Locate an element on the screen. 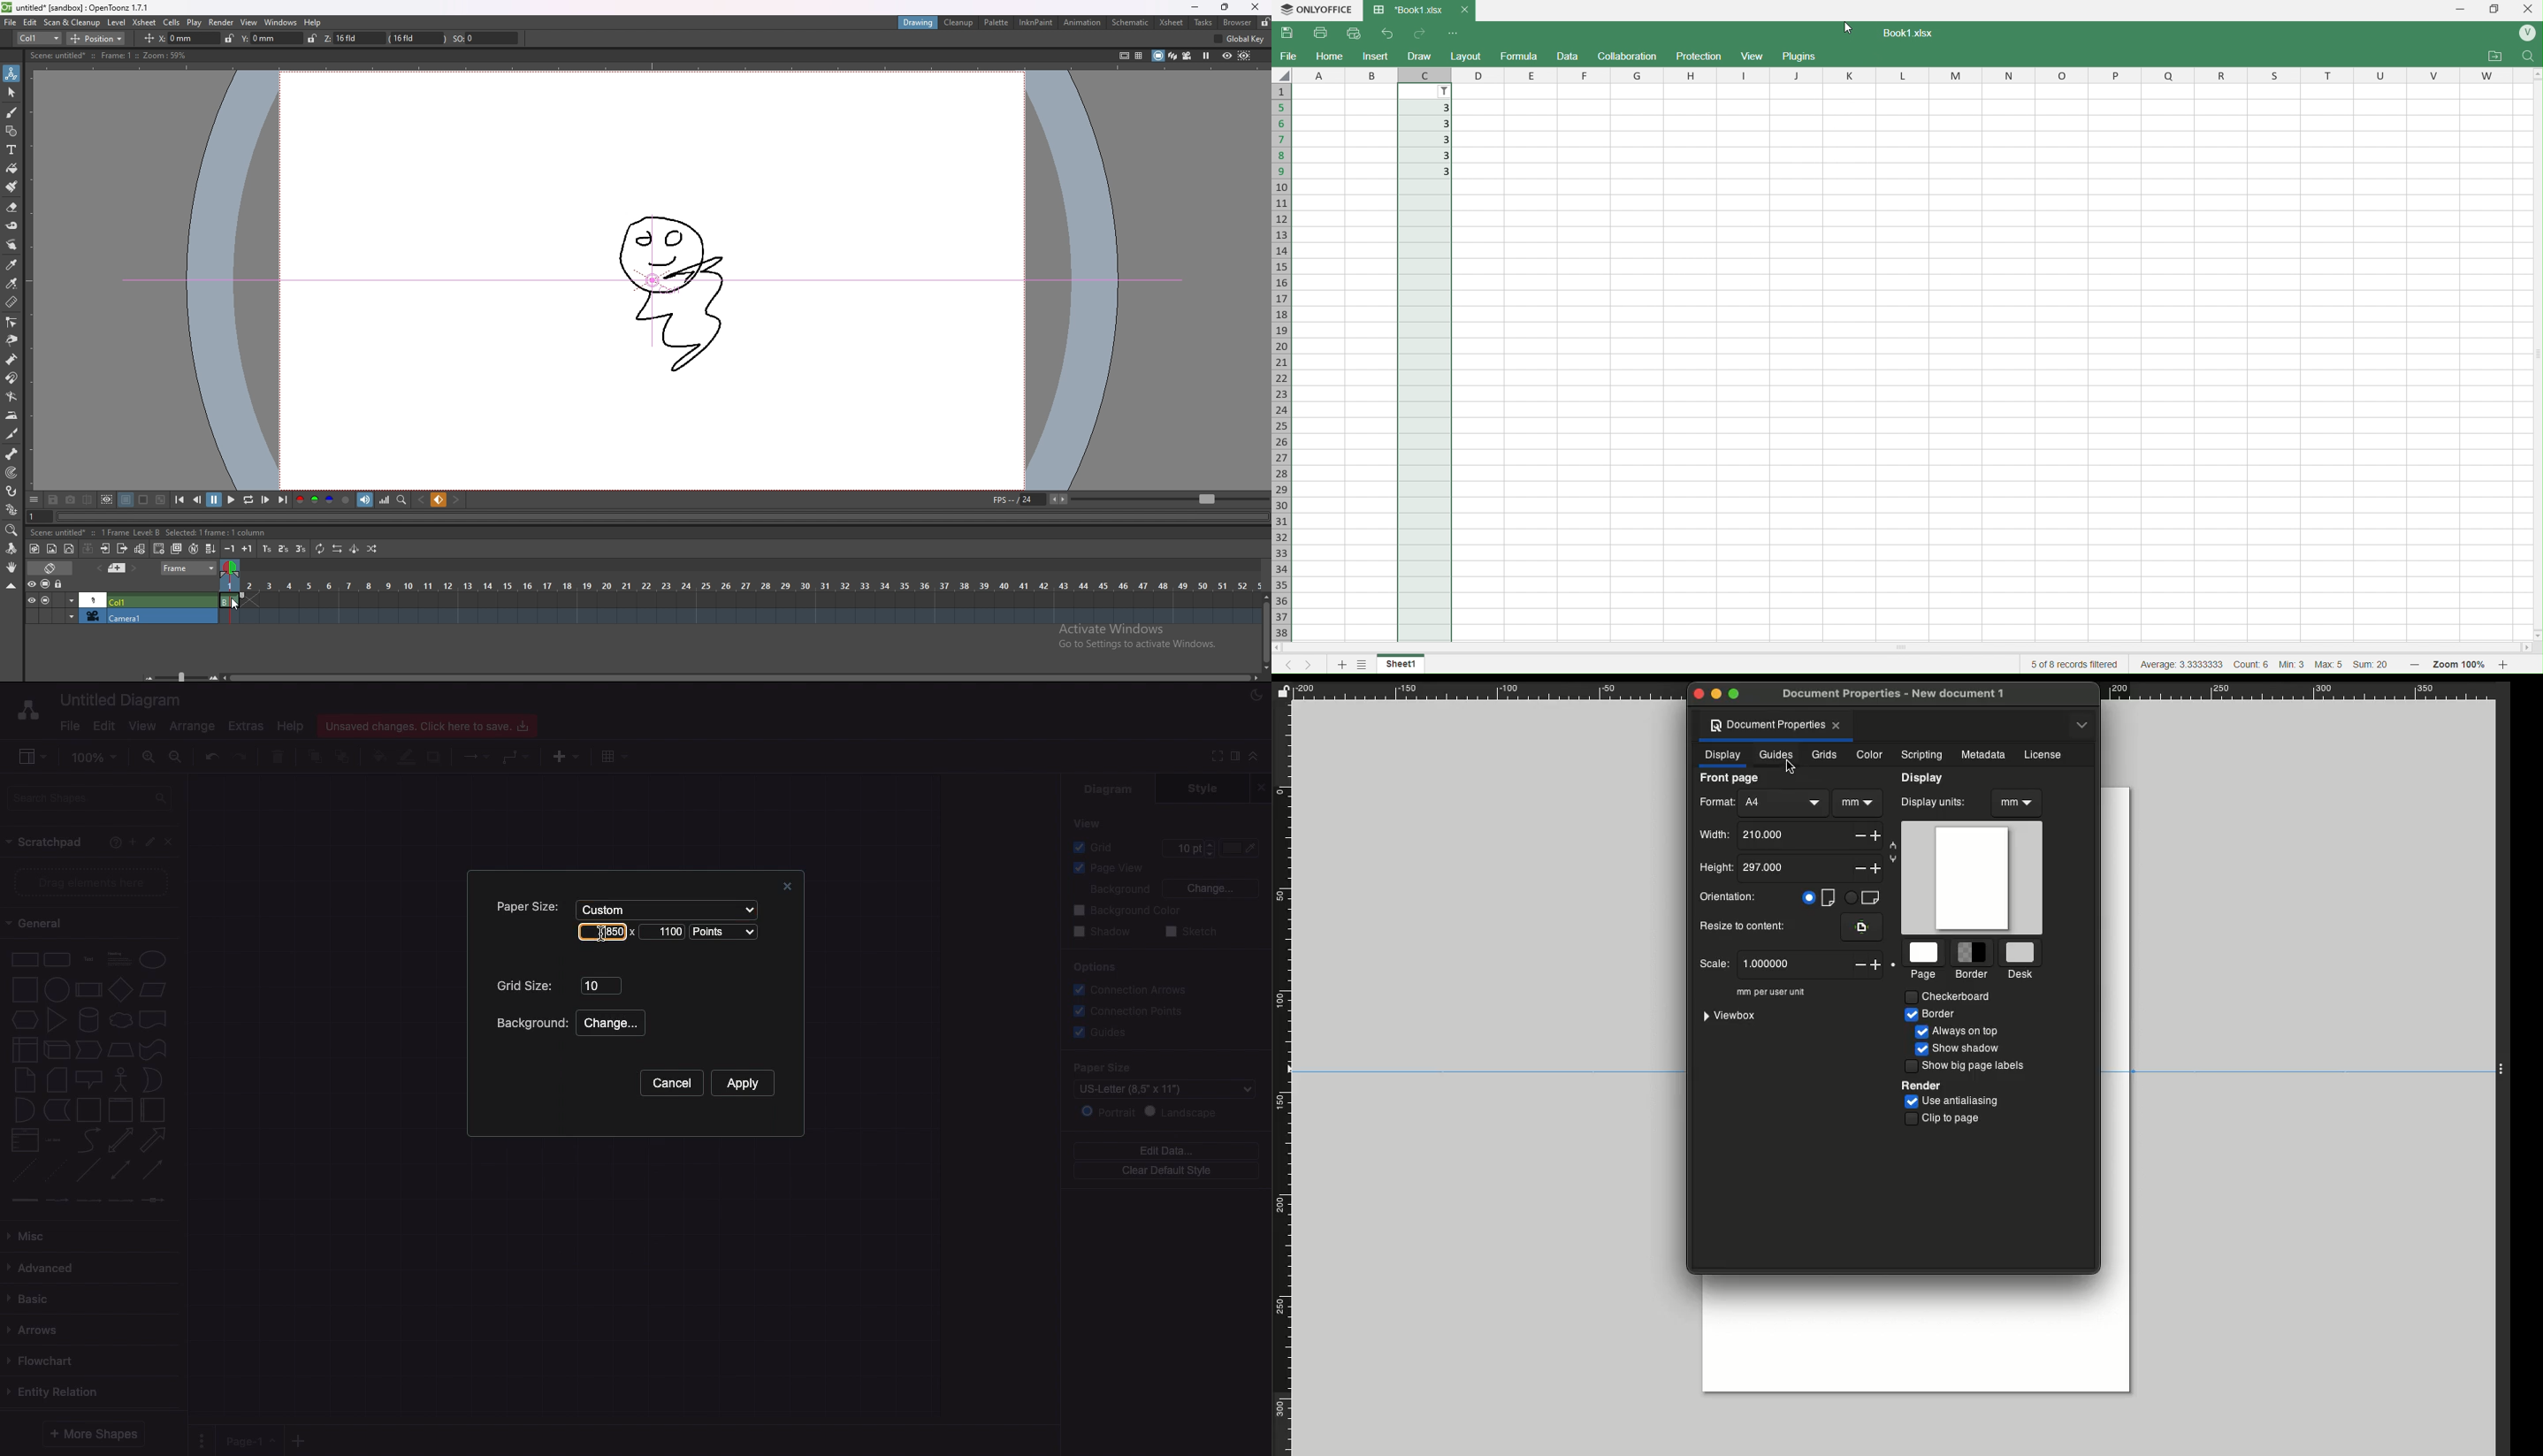  Edit is located at coordinates (152, 842).